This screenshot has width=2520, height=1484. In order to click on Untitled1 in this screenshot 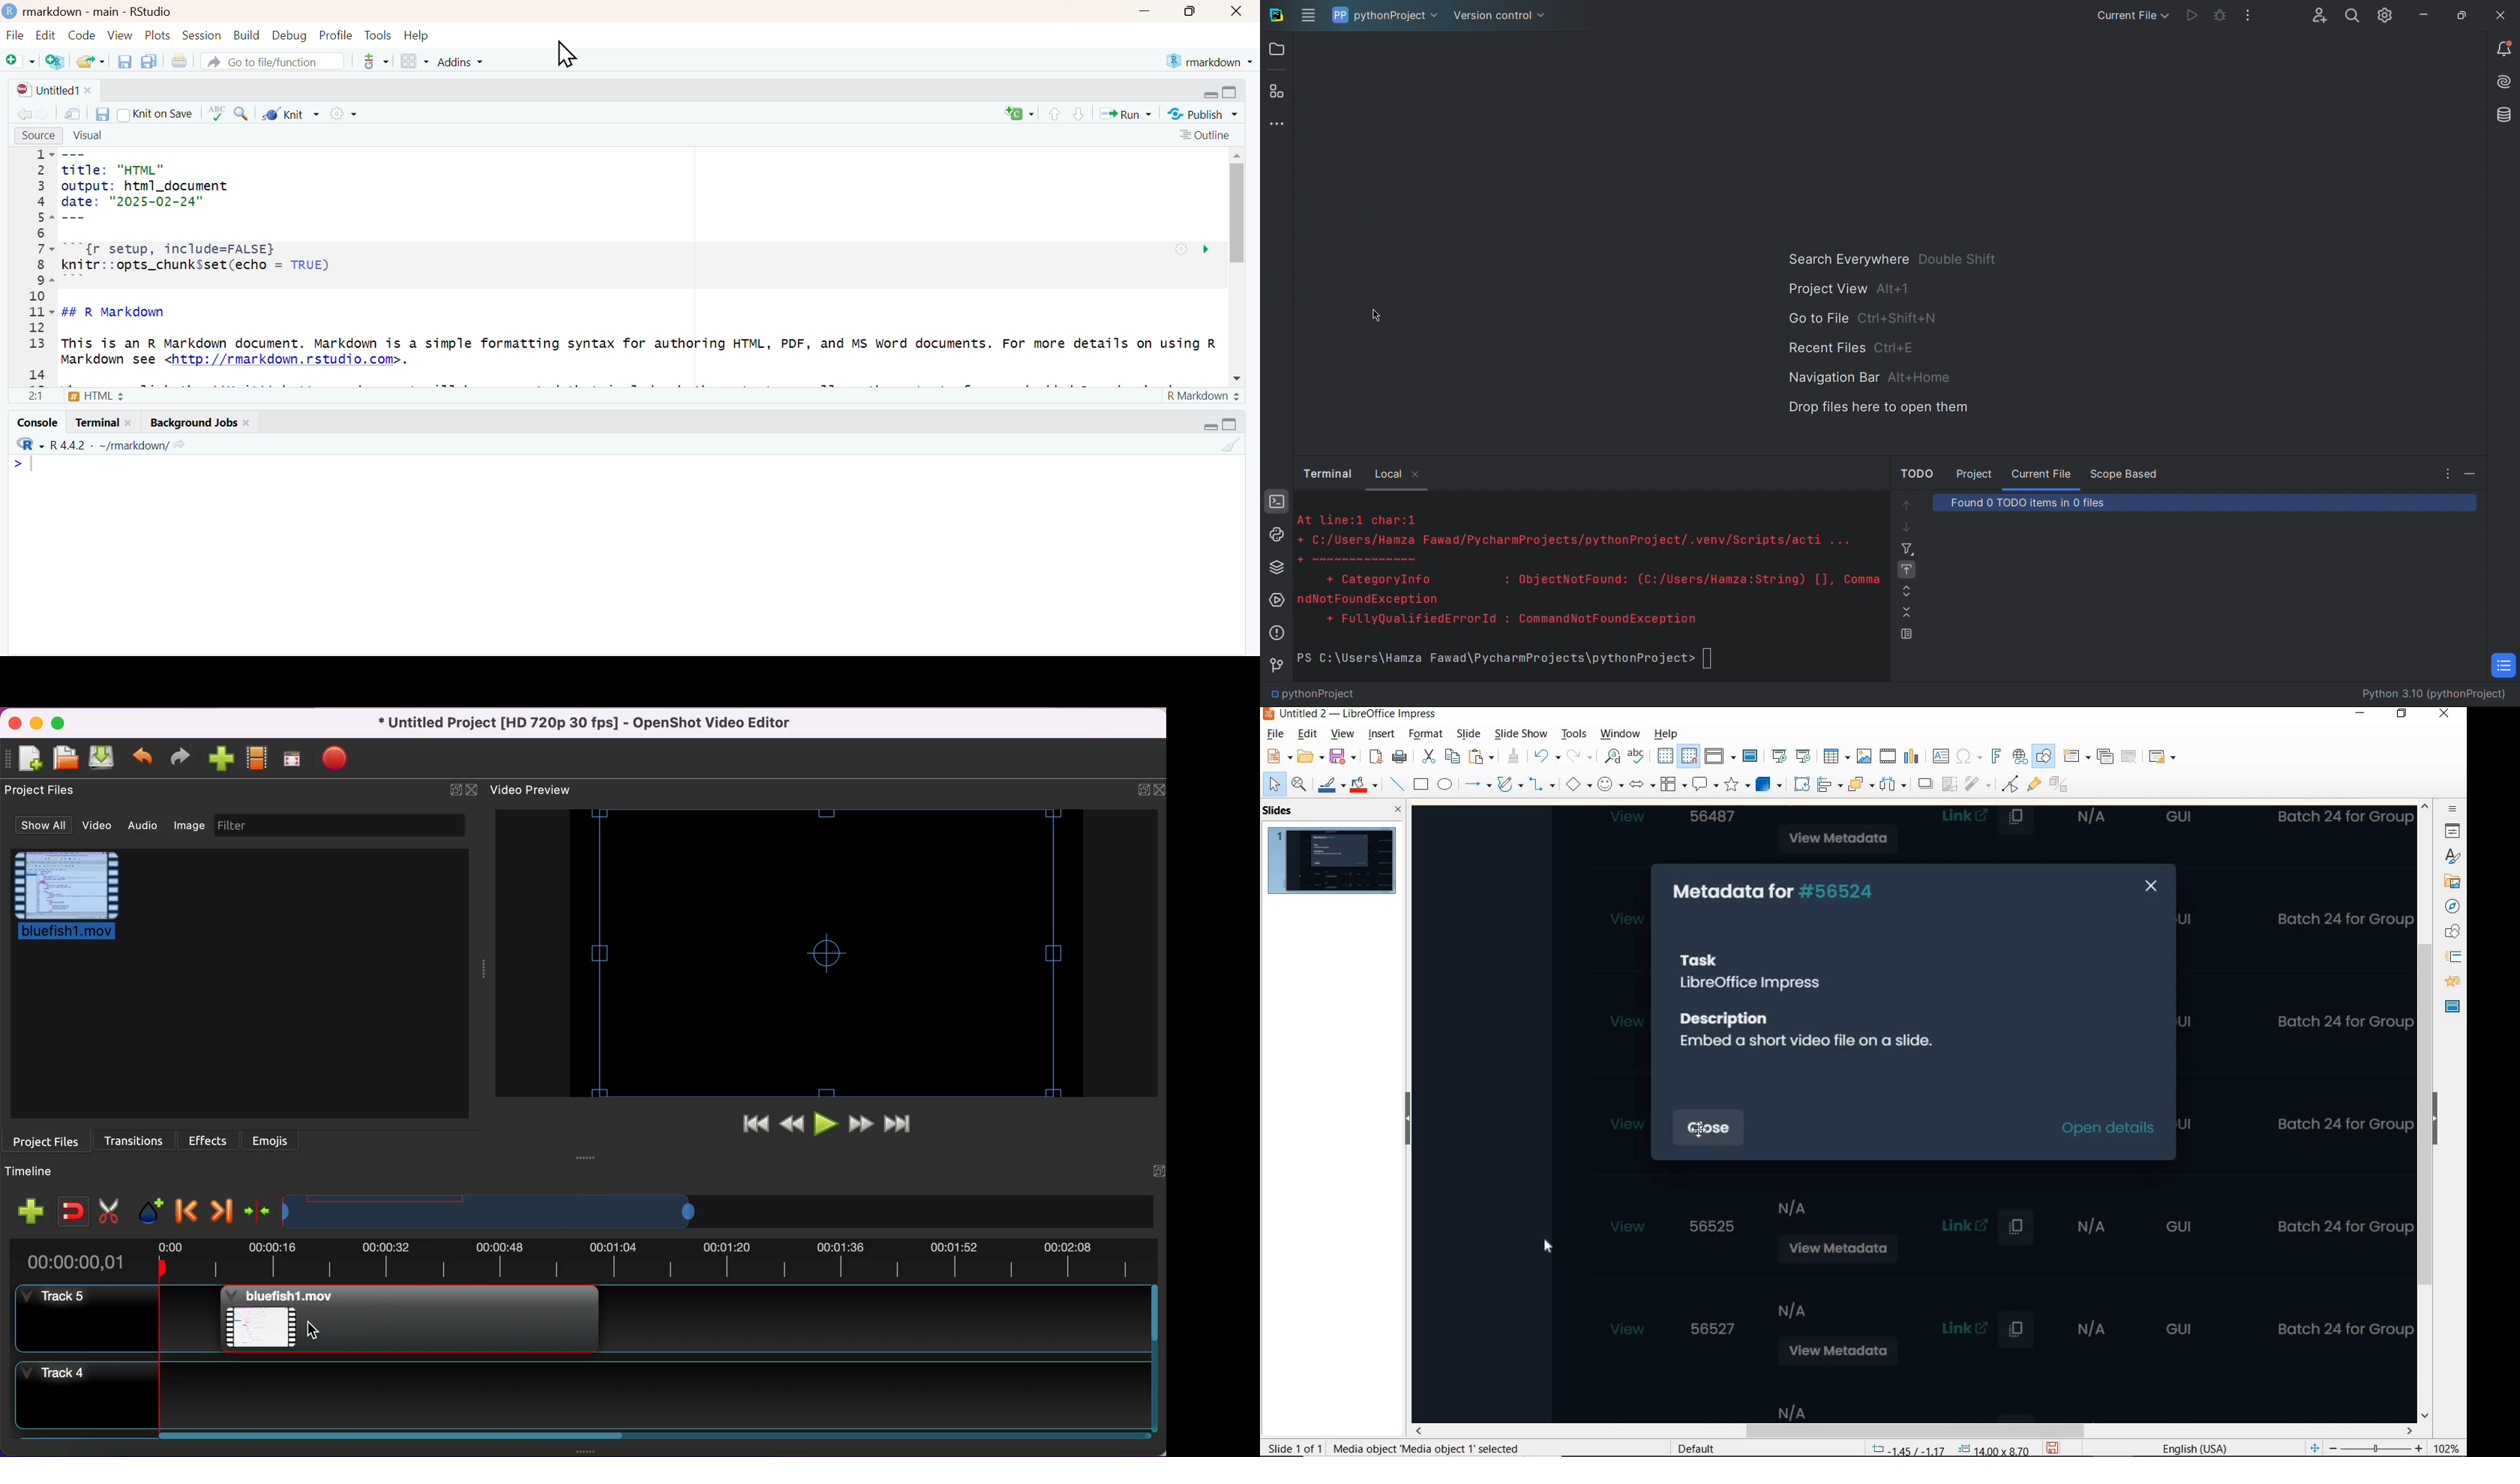, I will do `click(54, 91)`.